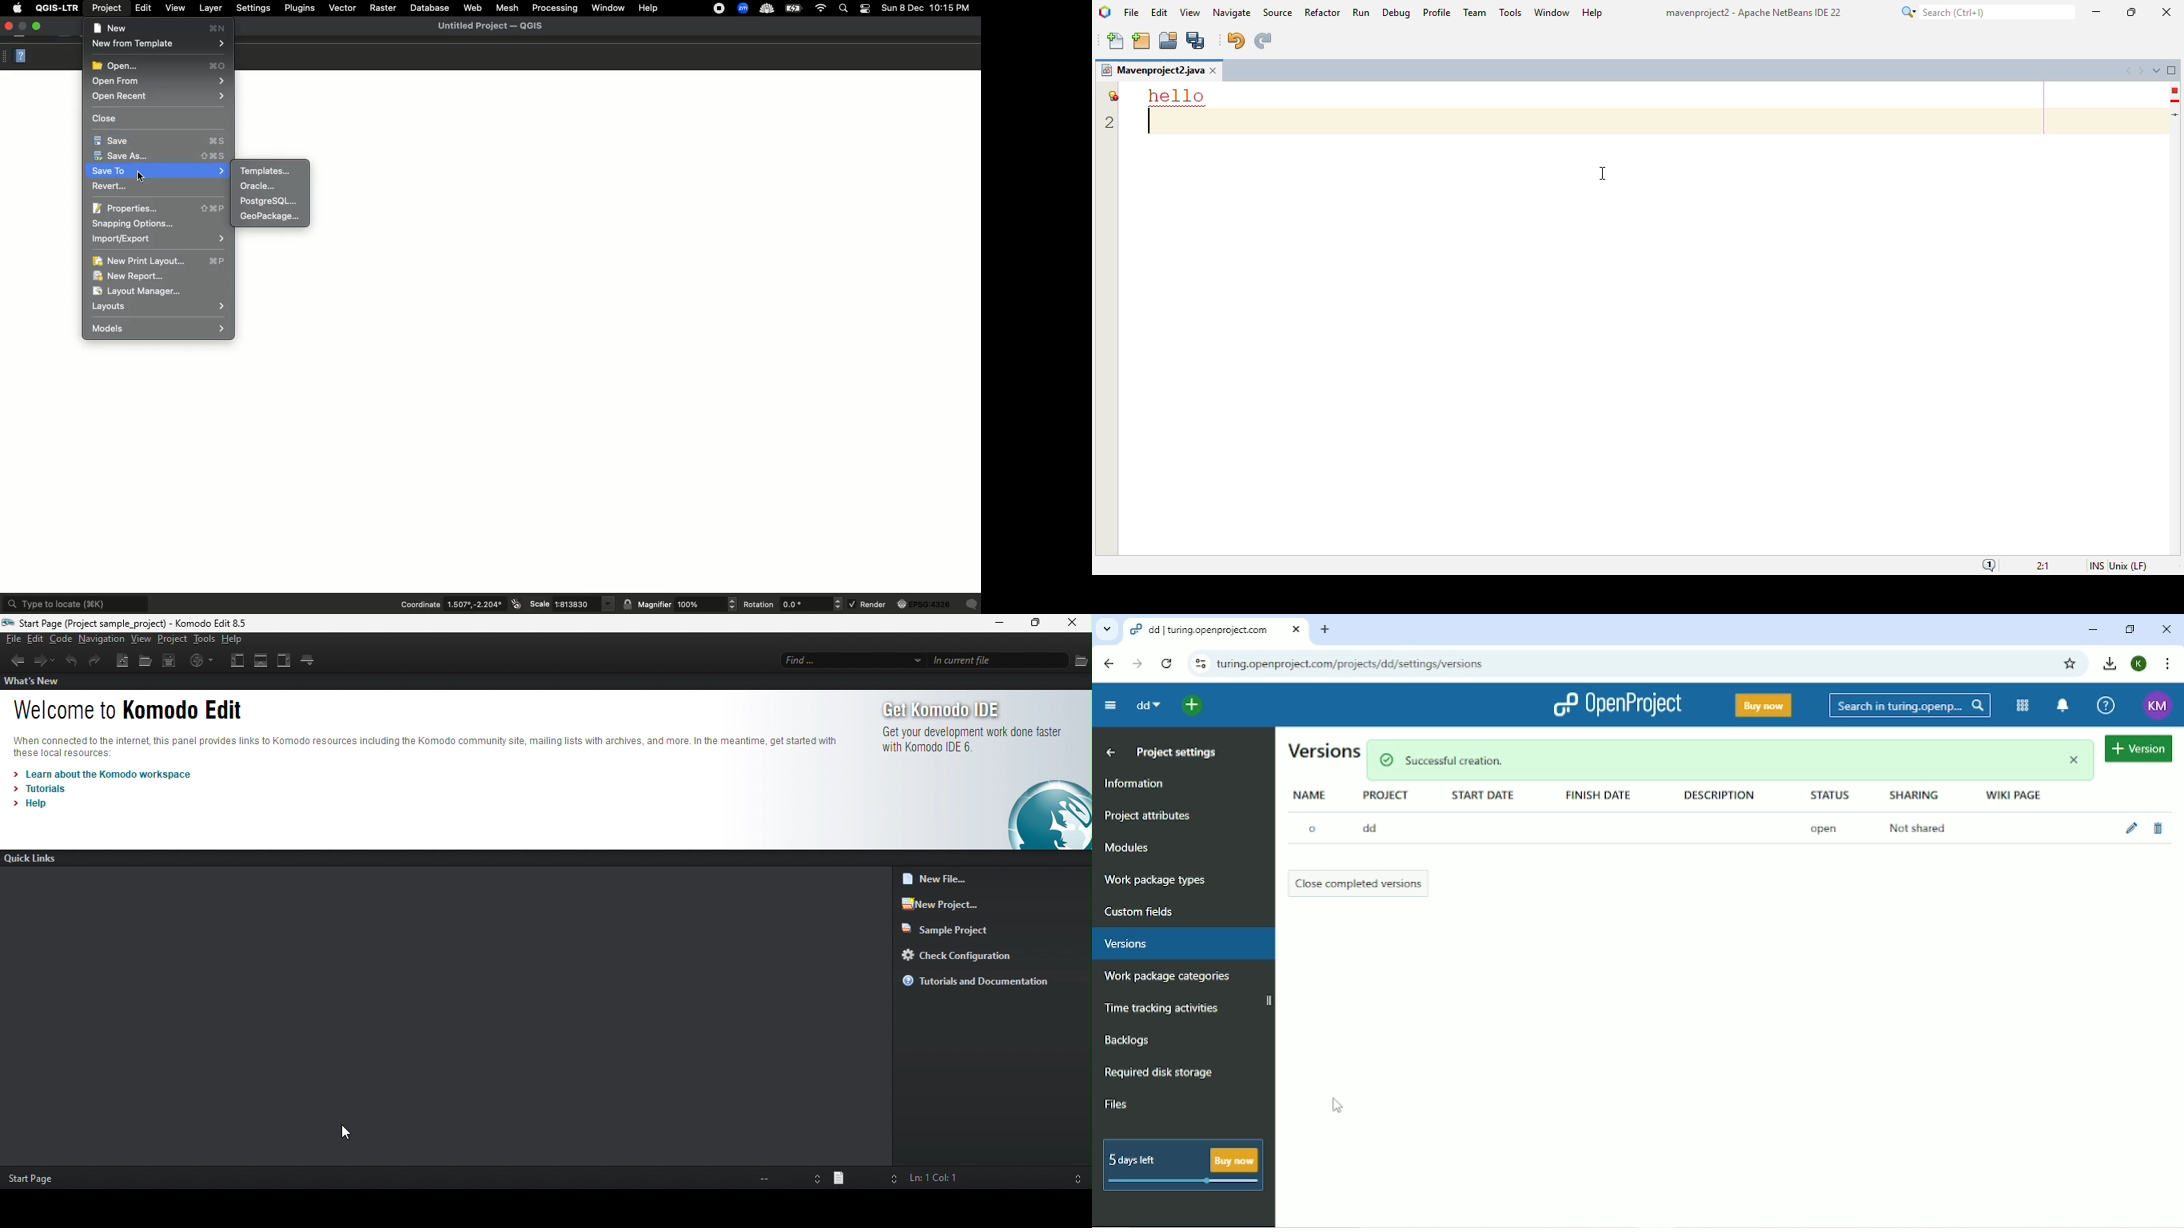  What do you see at coordinates (2166, 629) in the screenshot?
I see `Close` at bounding box center [2166, 629].